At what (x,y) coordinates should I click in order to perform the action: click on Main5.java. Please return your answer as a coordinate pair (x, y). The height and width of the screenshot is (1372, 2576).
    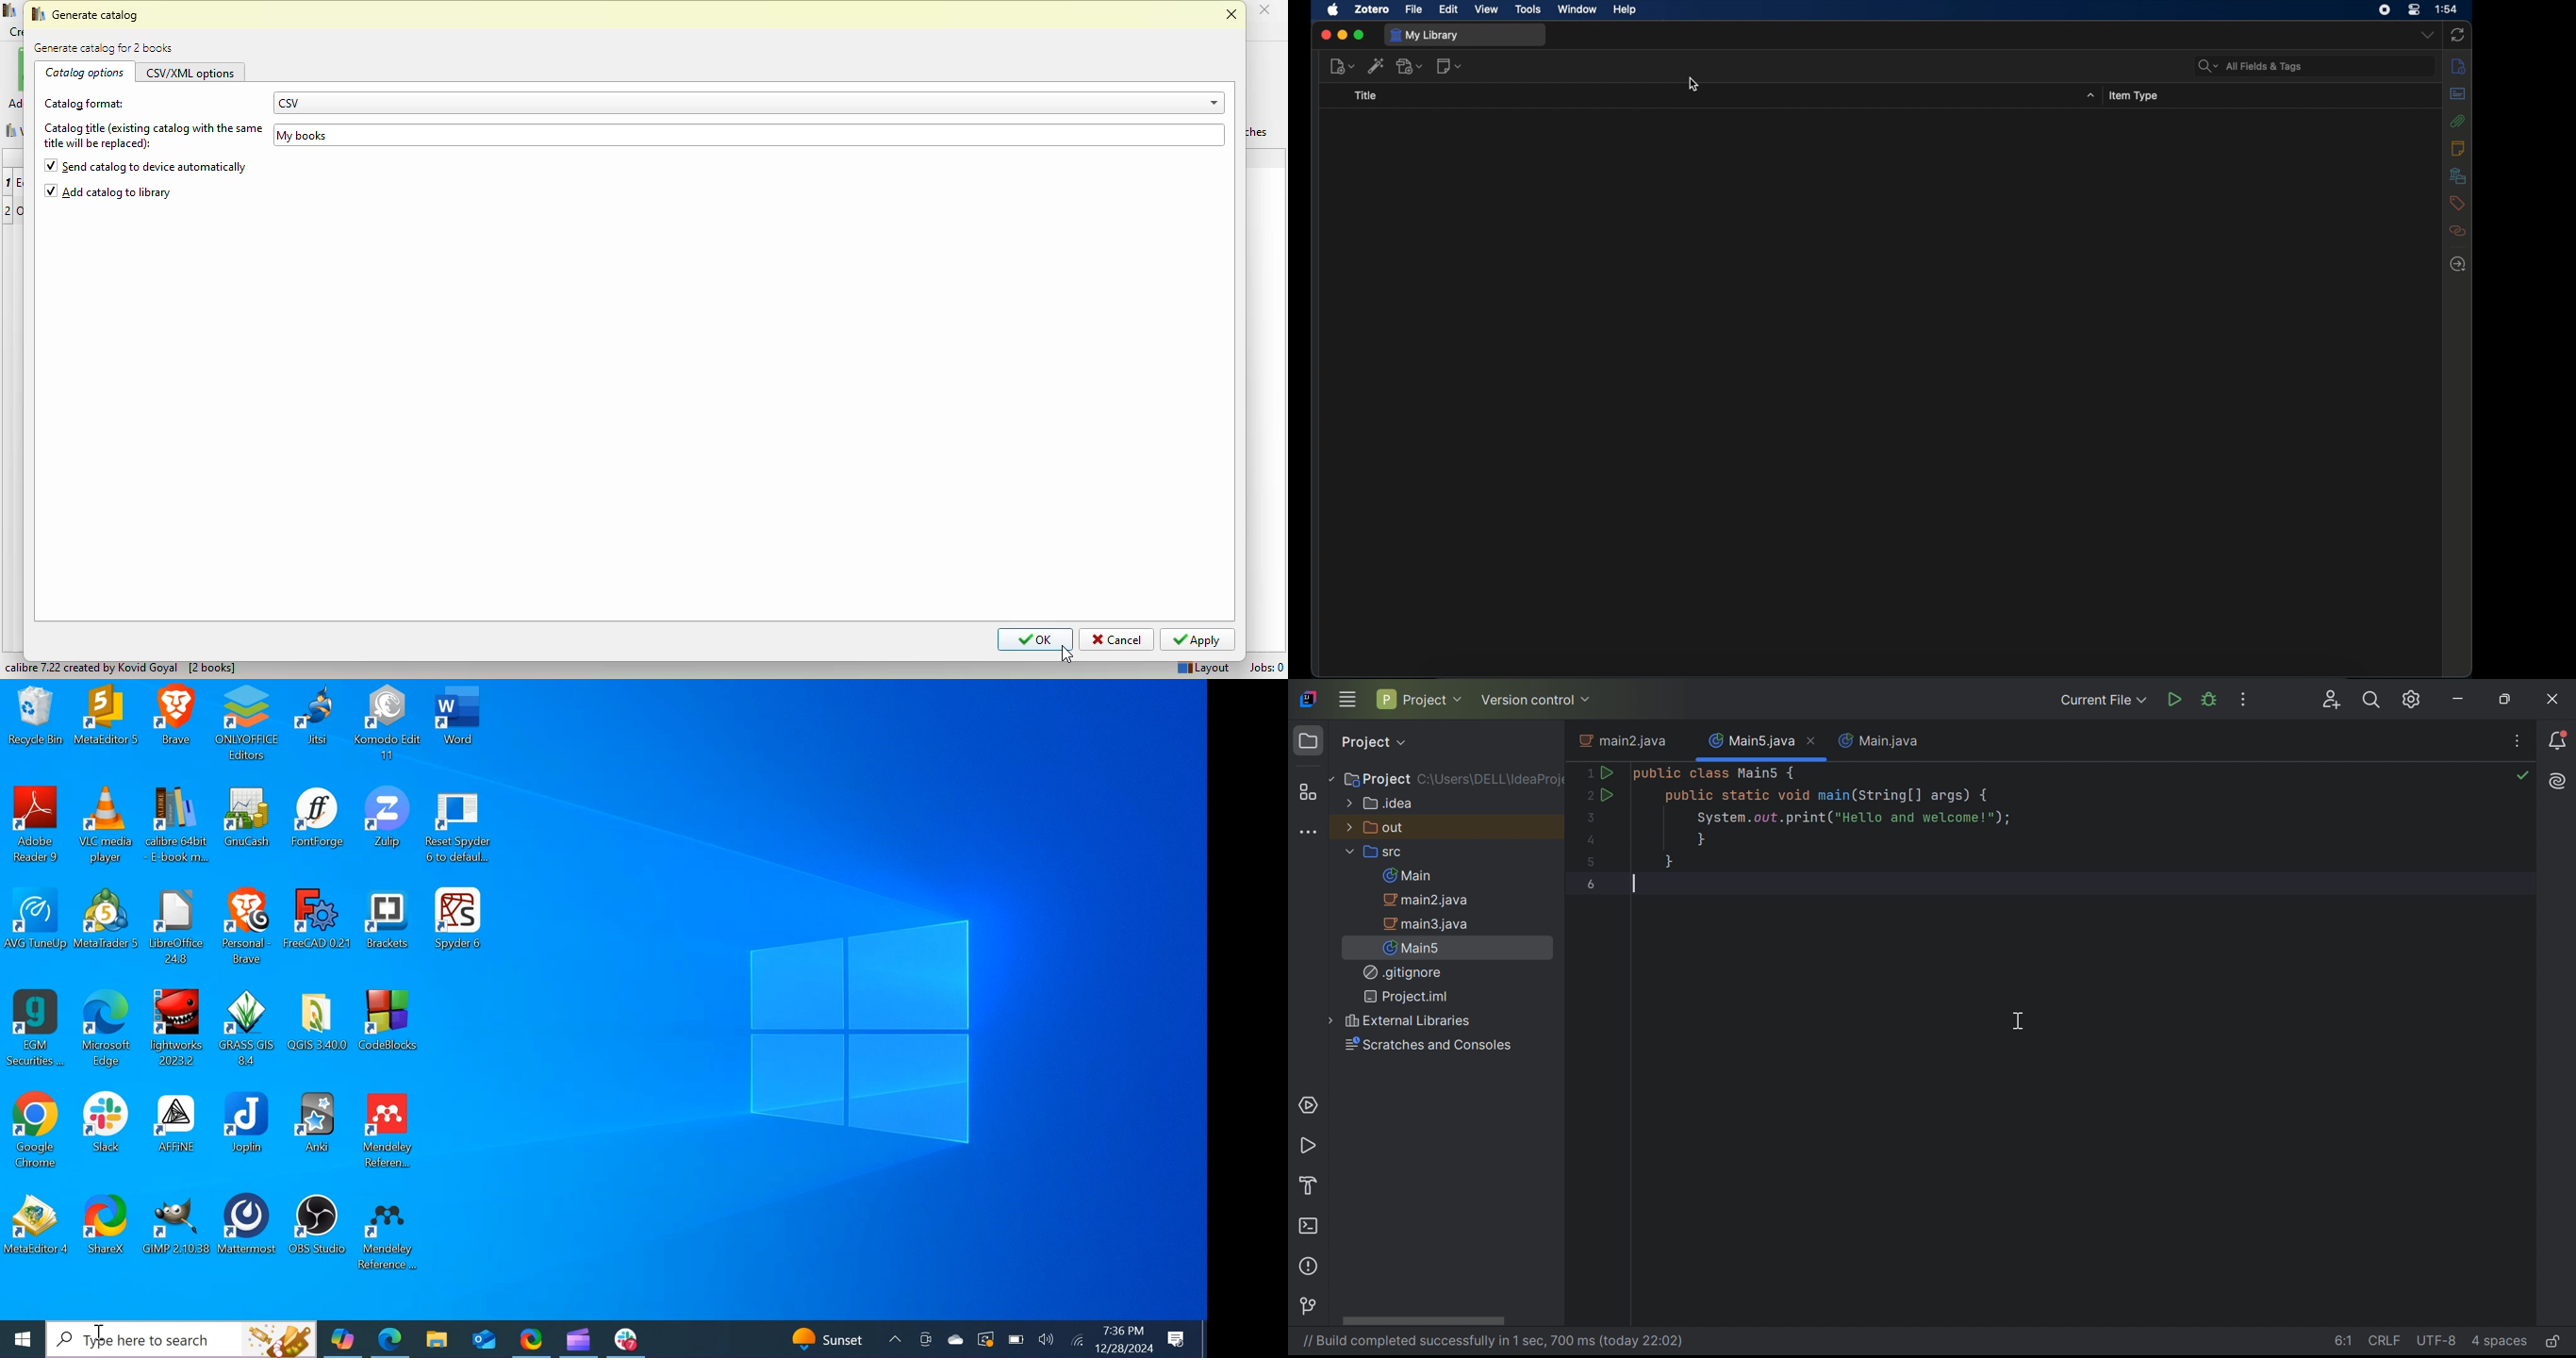
    Looking at the image, I should click on (1752, 739).